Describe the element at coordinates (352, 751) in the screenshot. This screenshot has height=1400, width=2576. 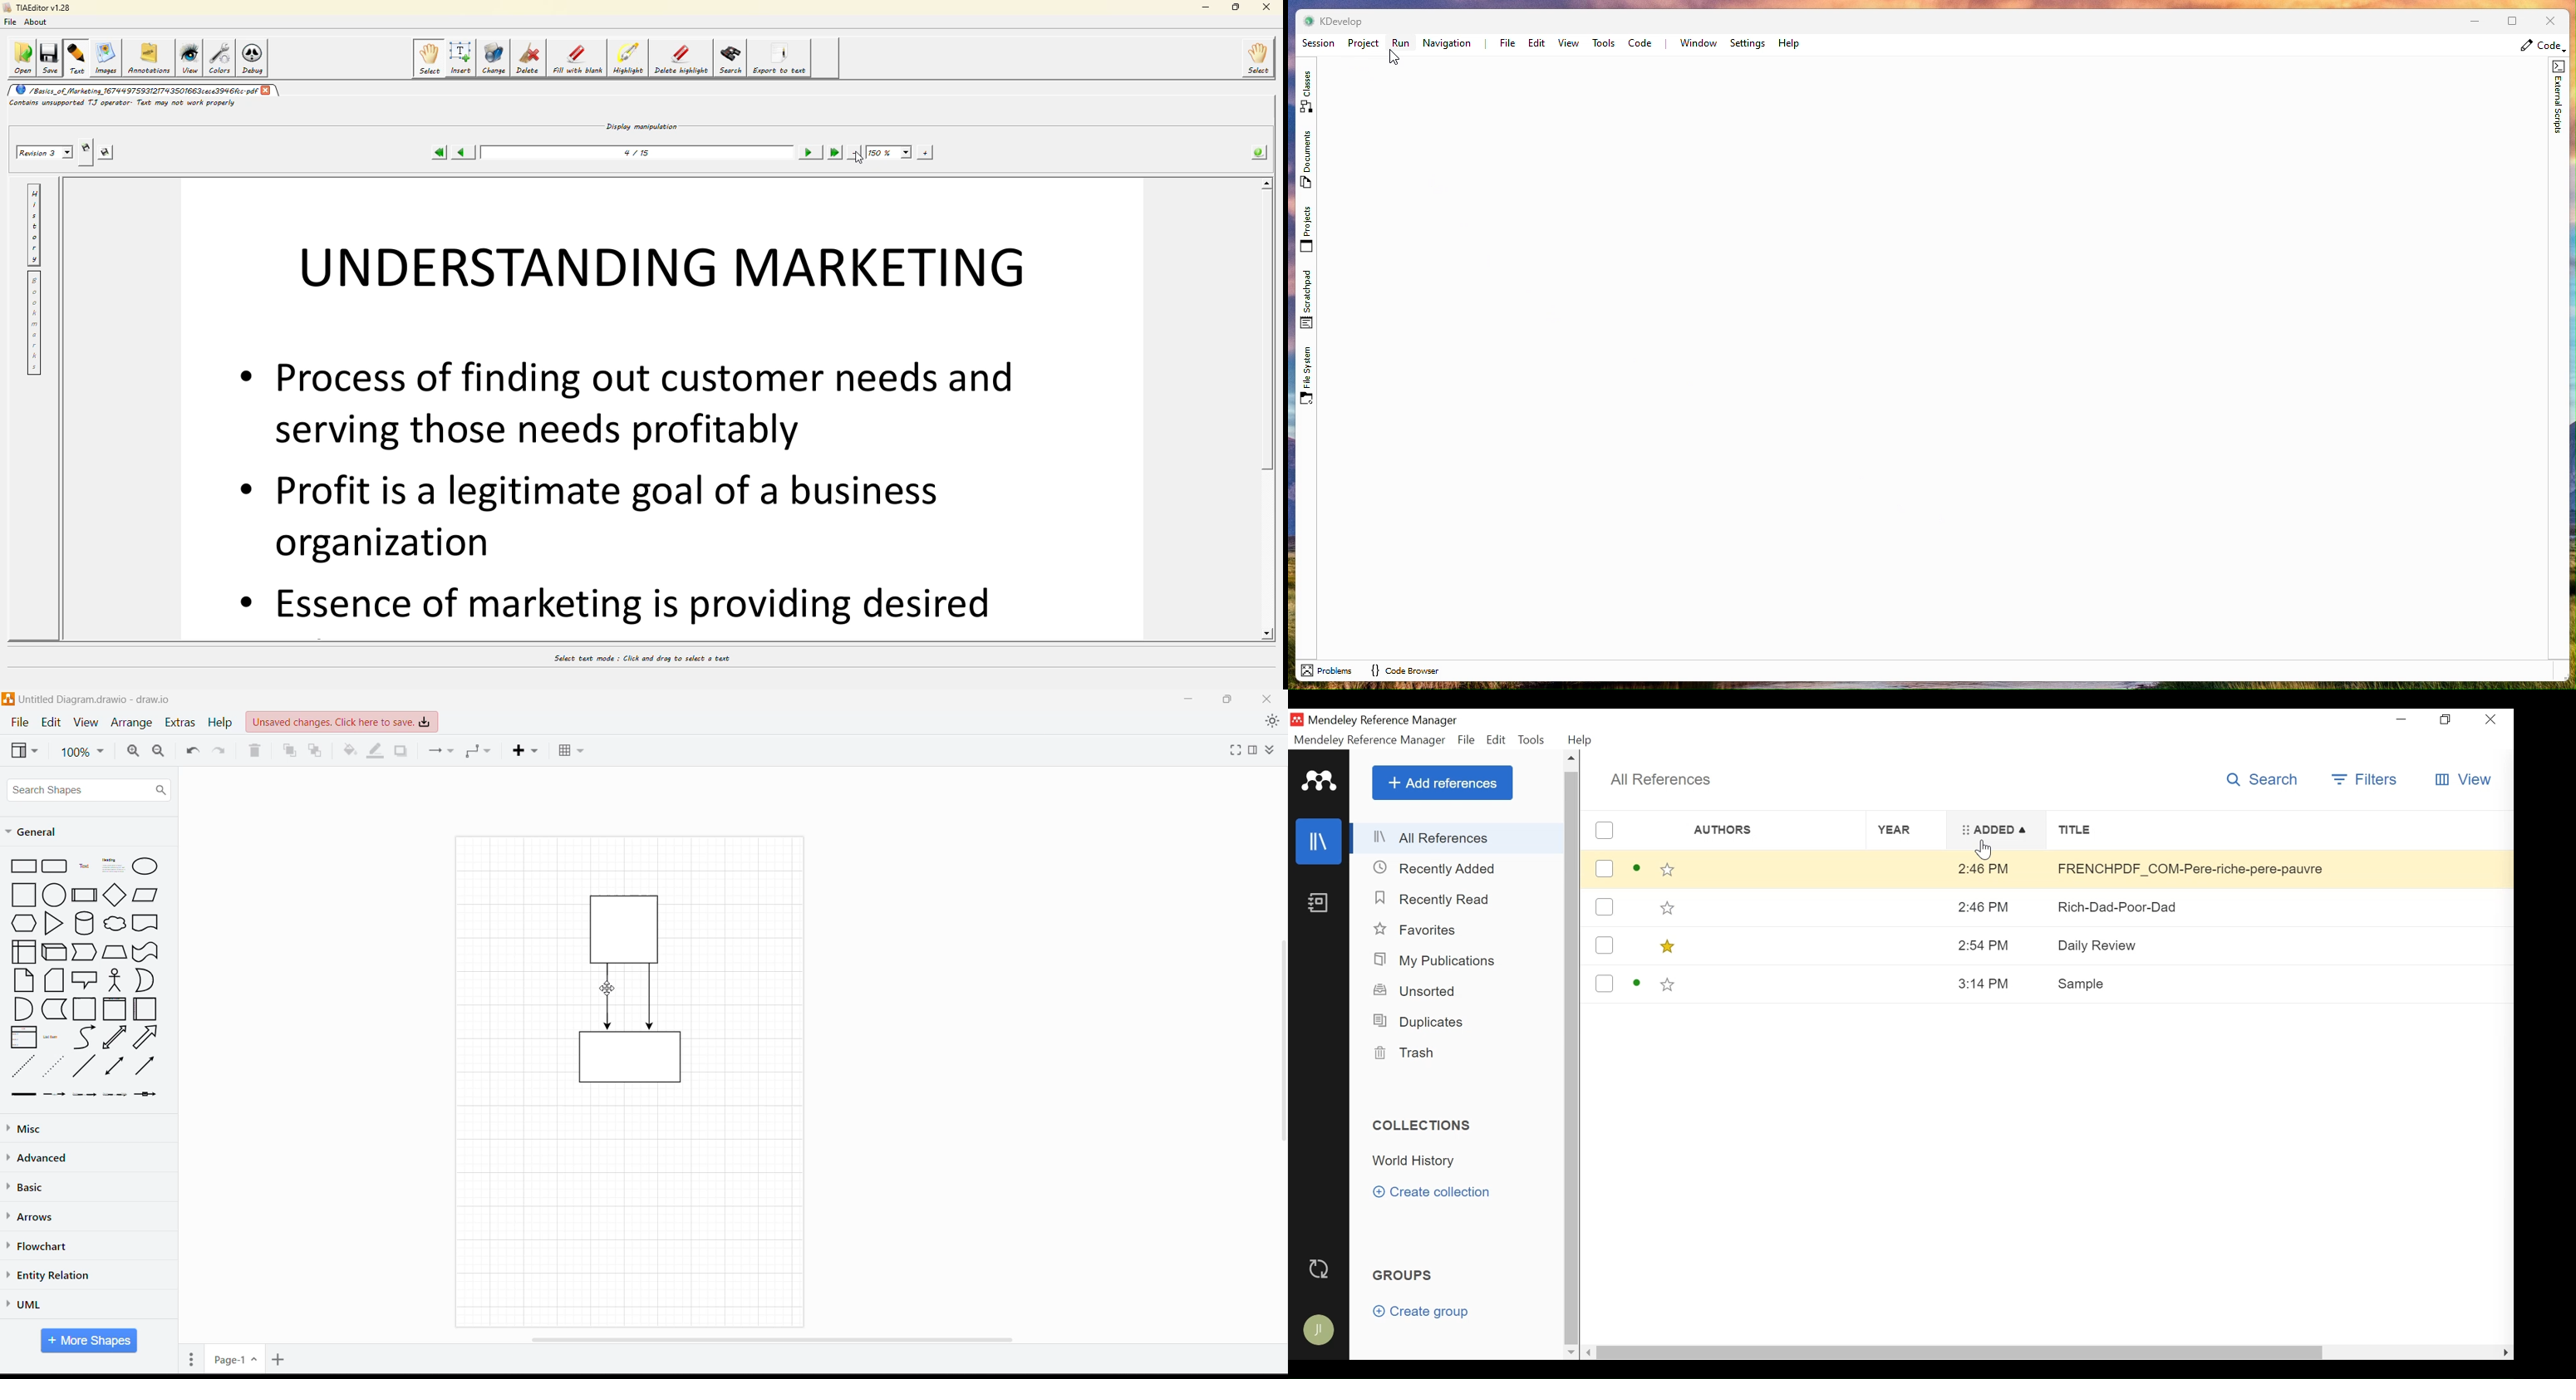
I see `Fill Color` at that location.